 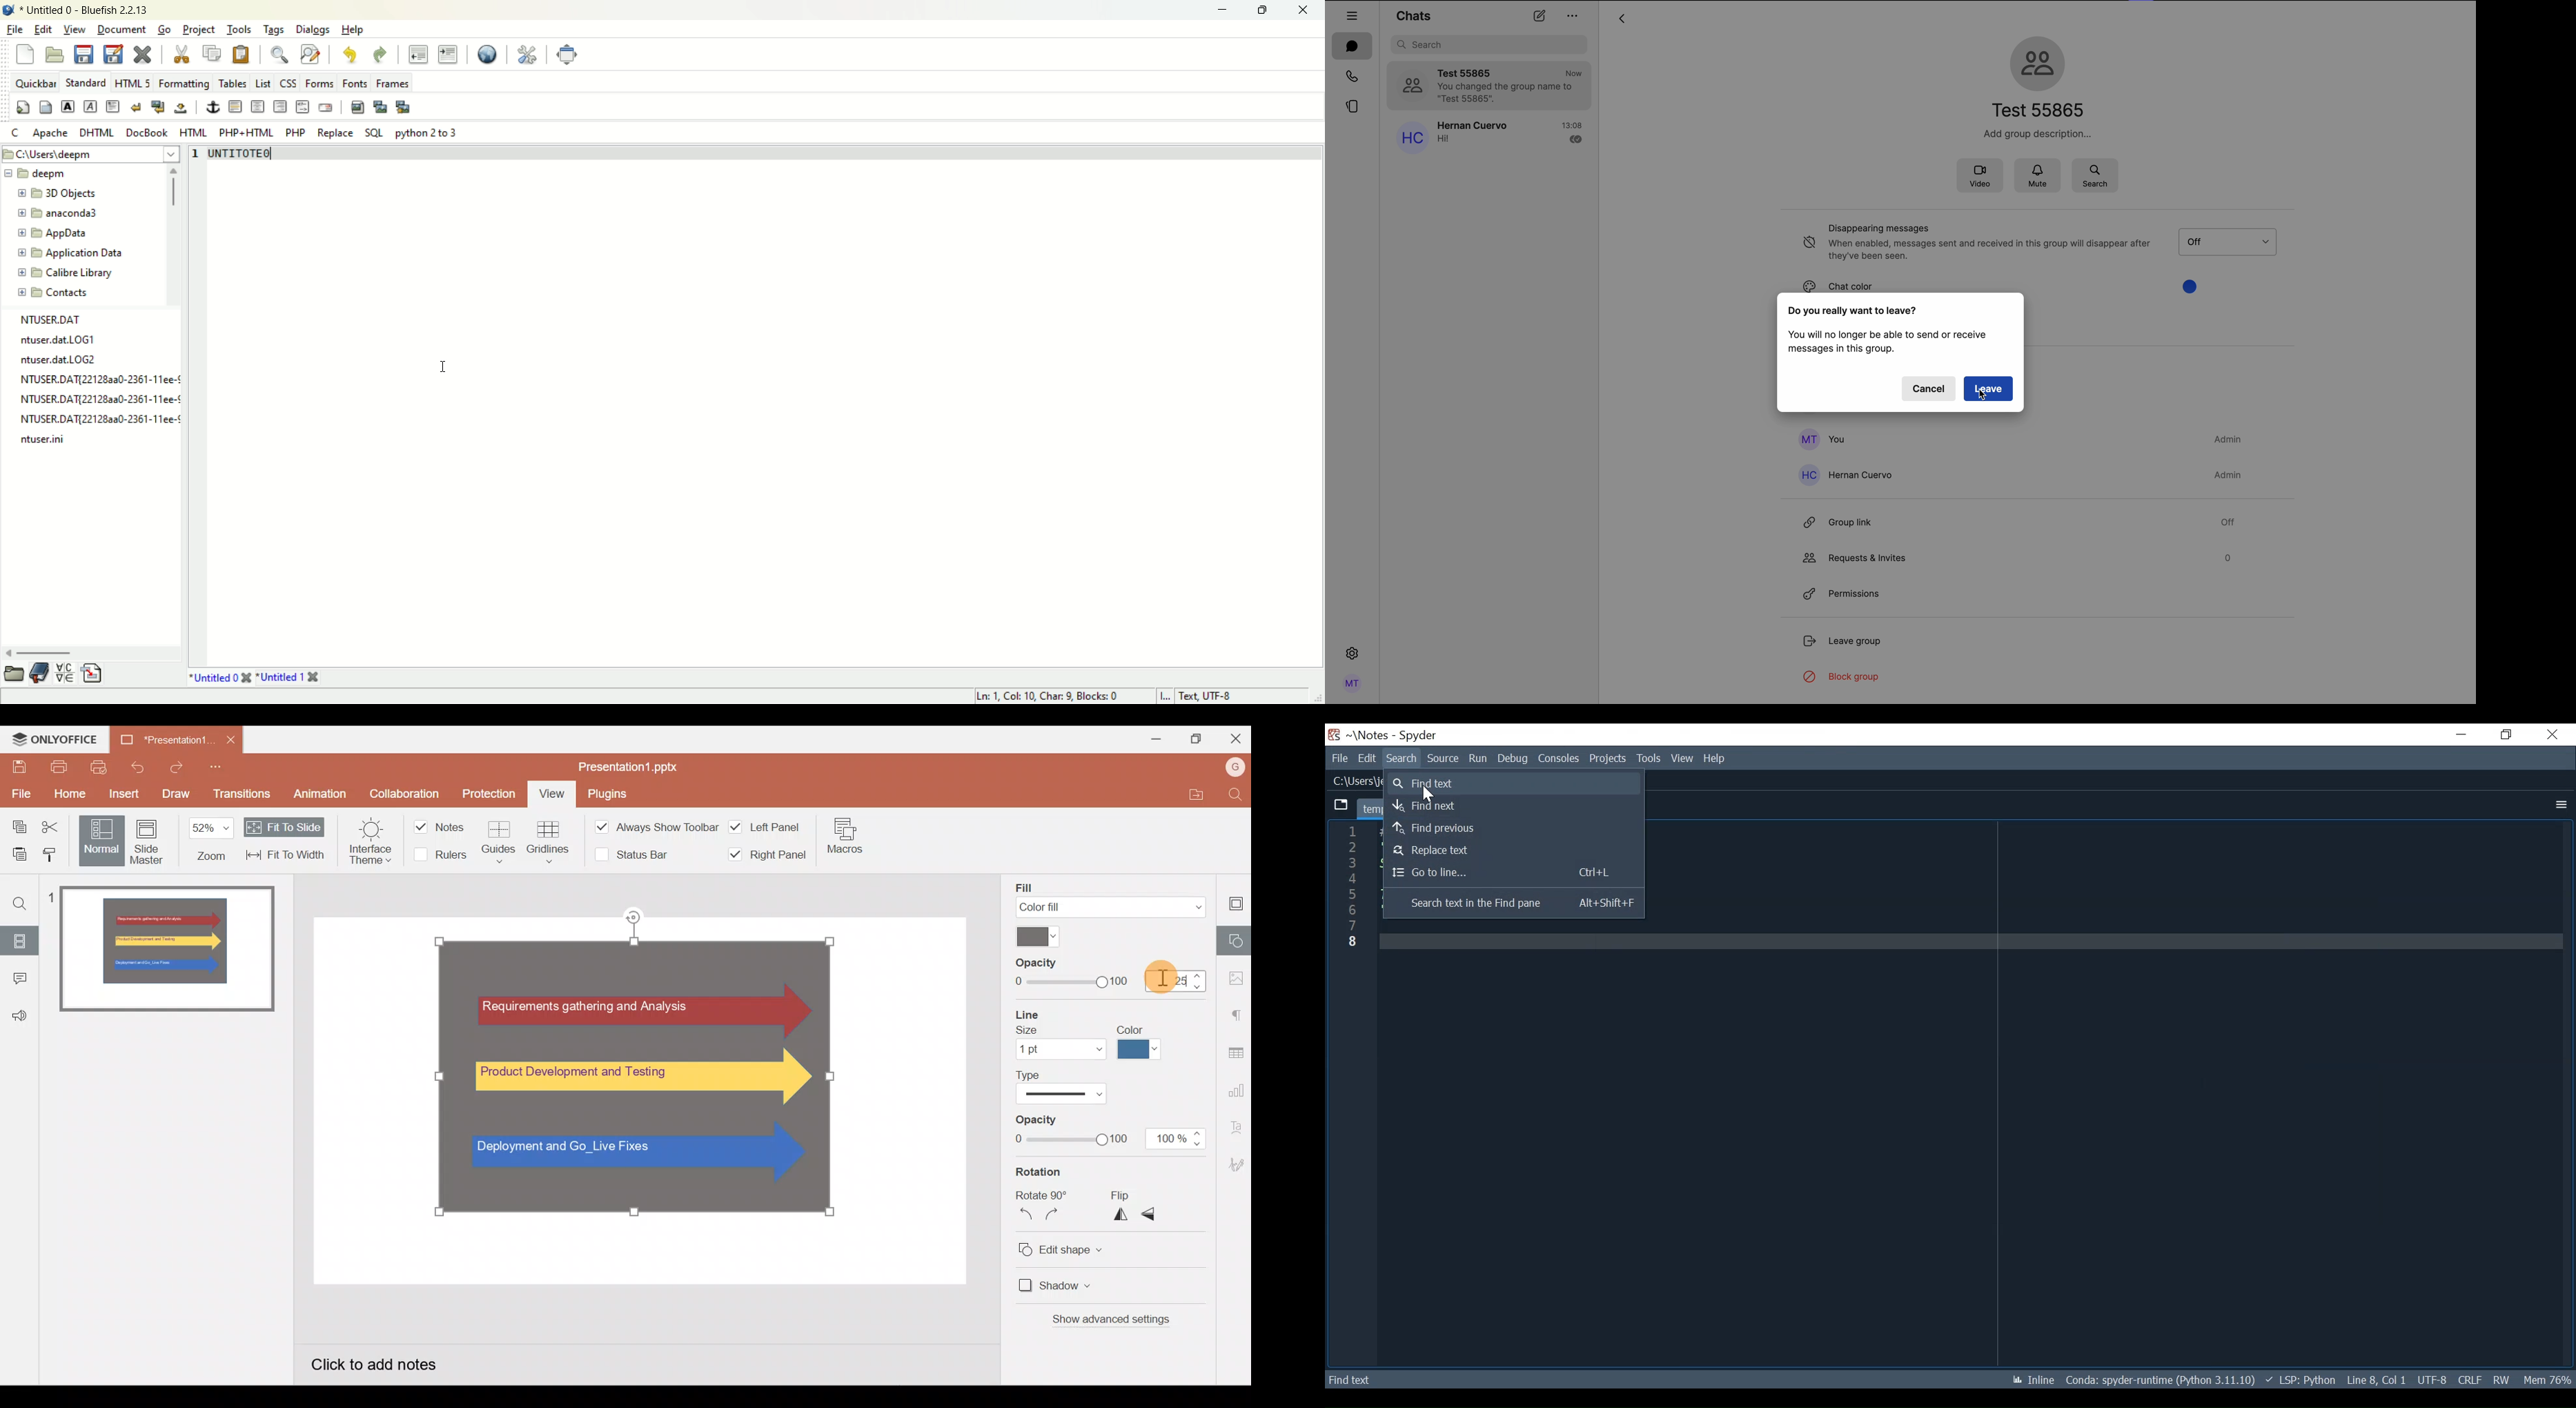 I want to click on Line type, so click(x=1071, y=1086).